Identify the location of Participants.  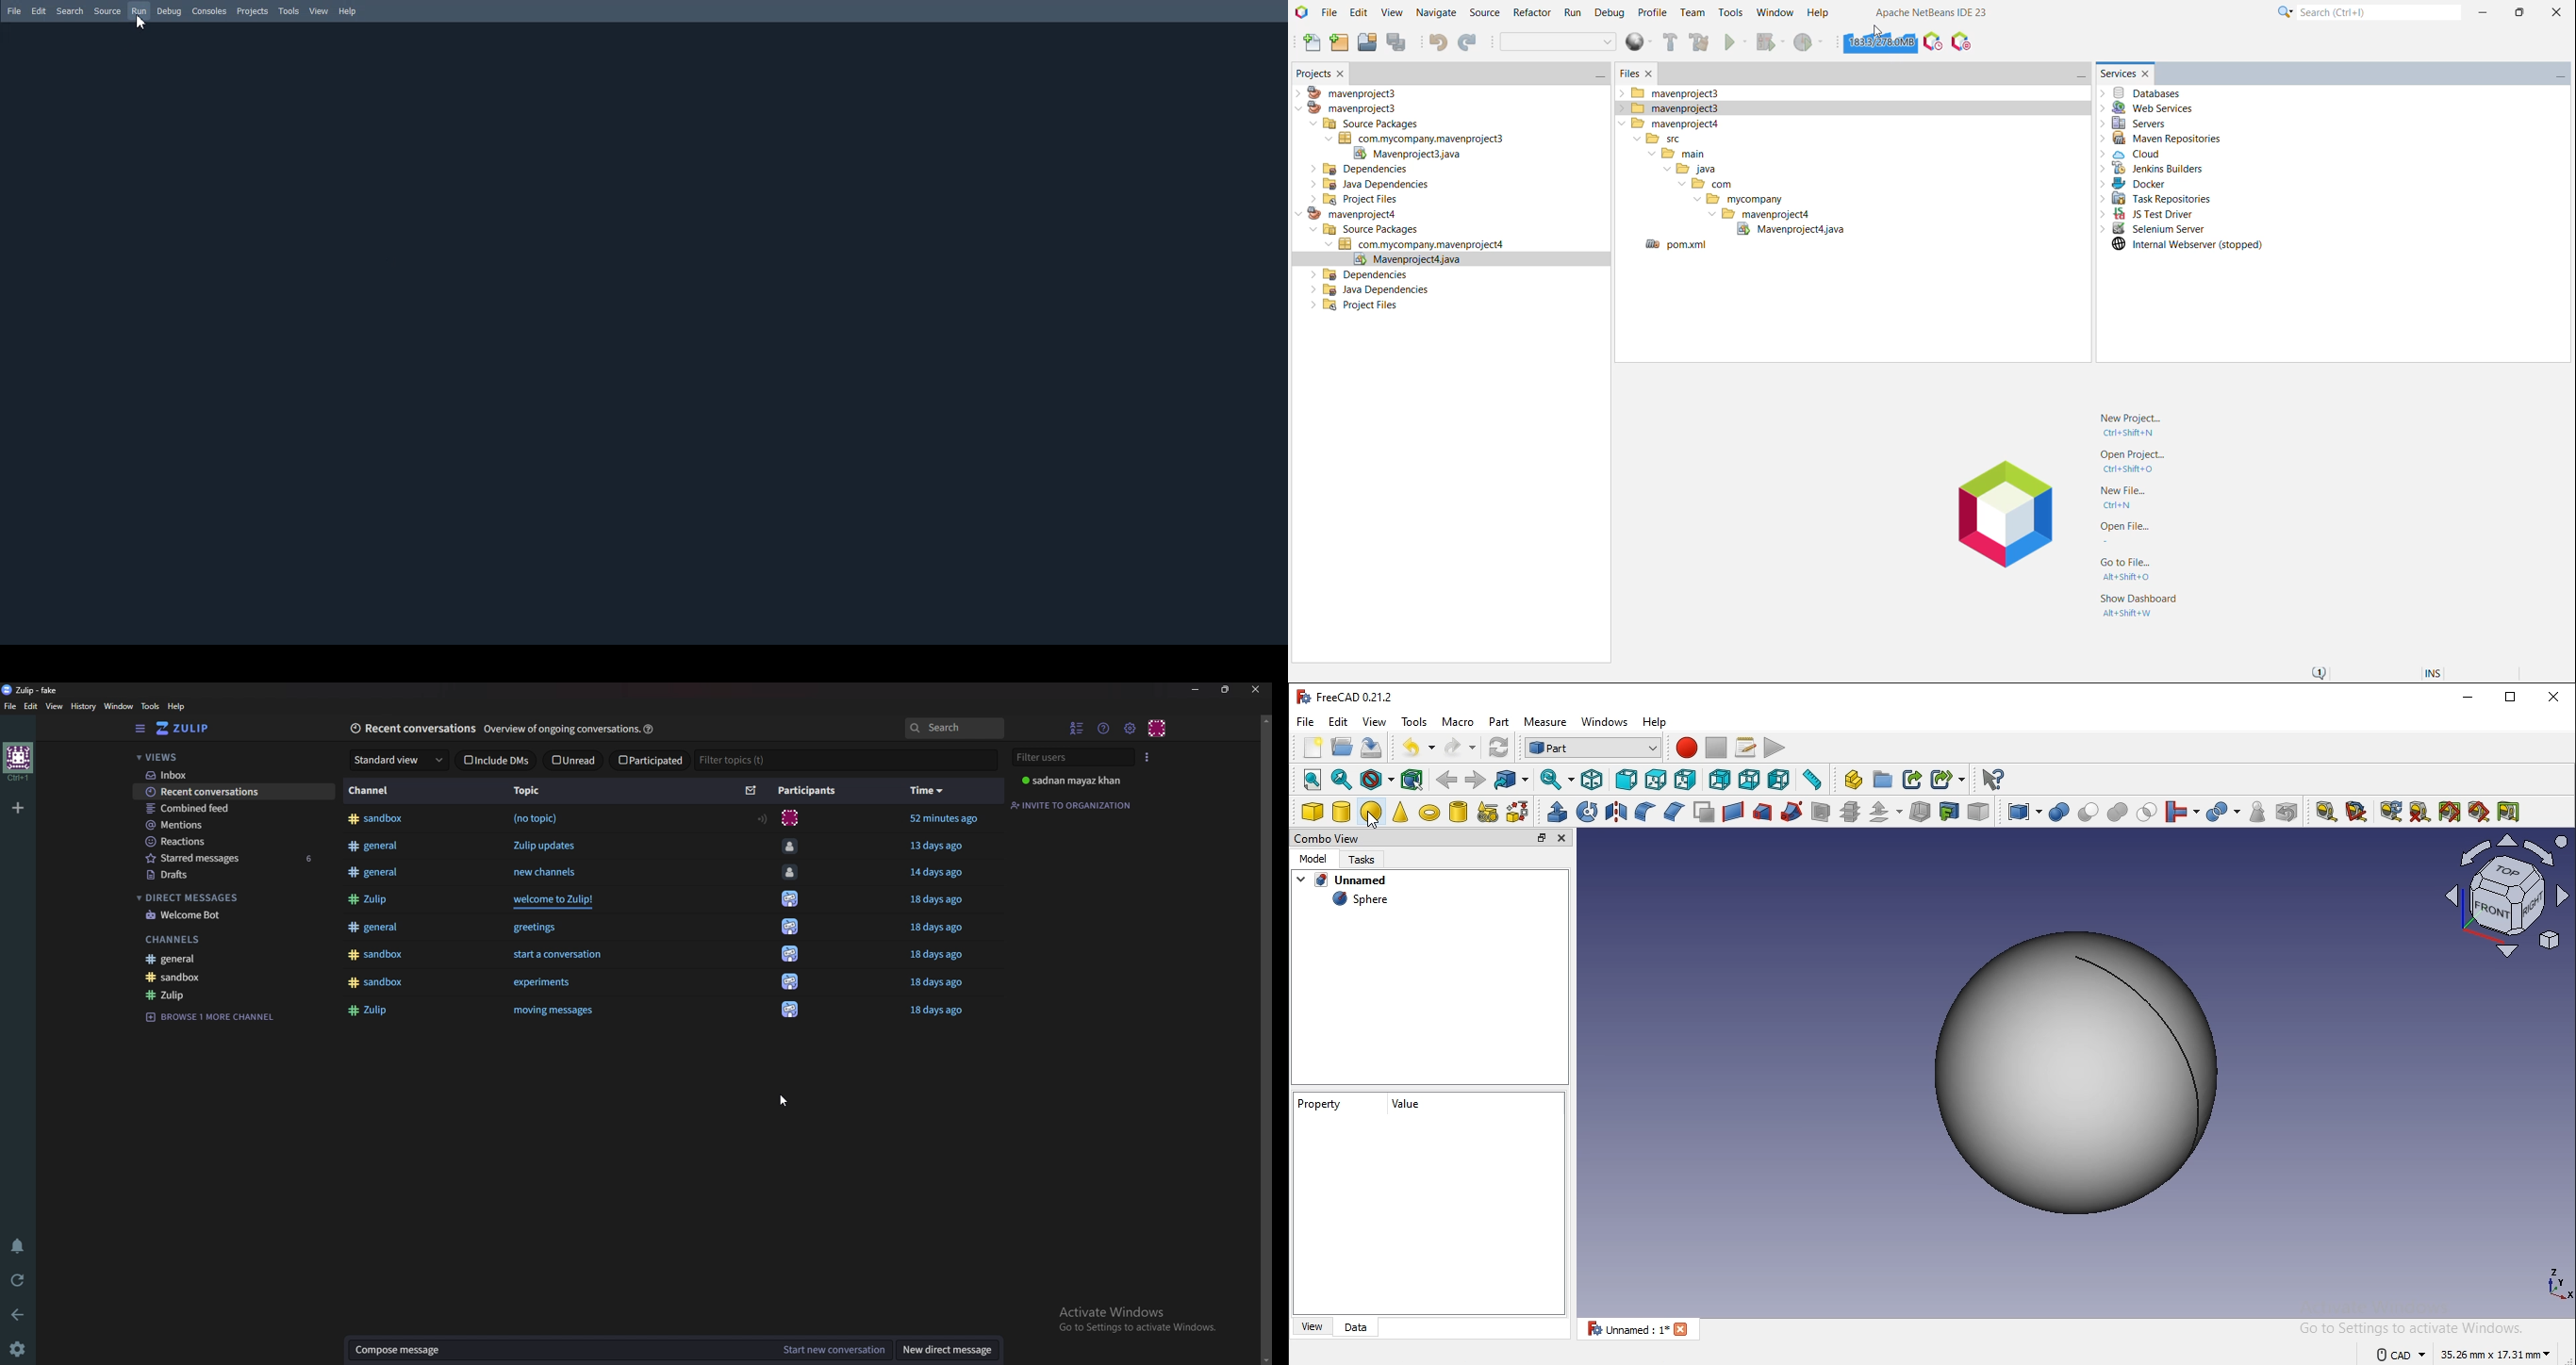
(805, 791).